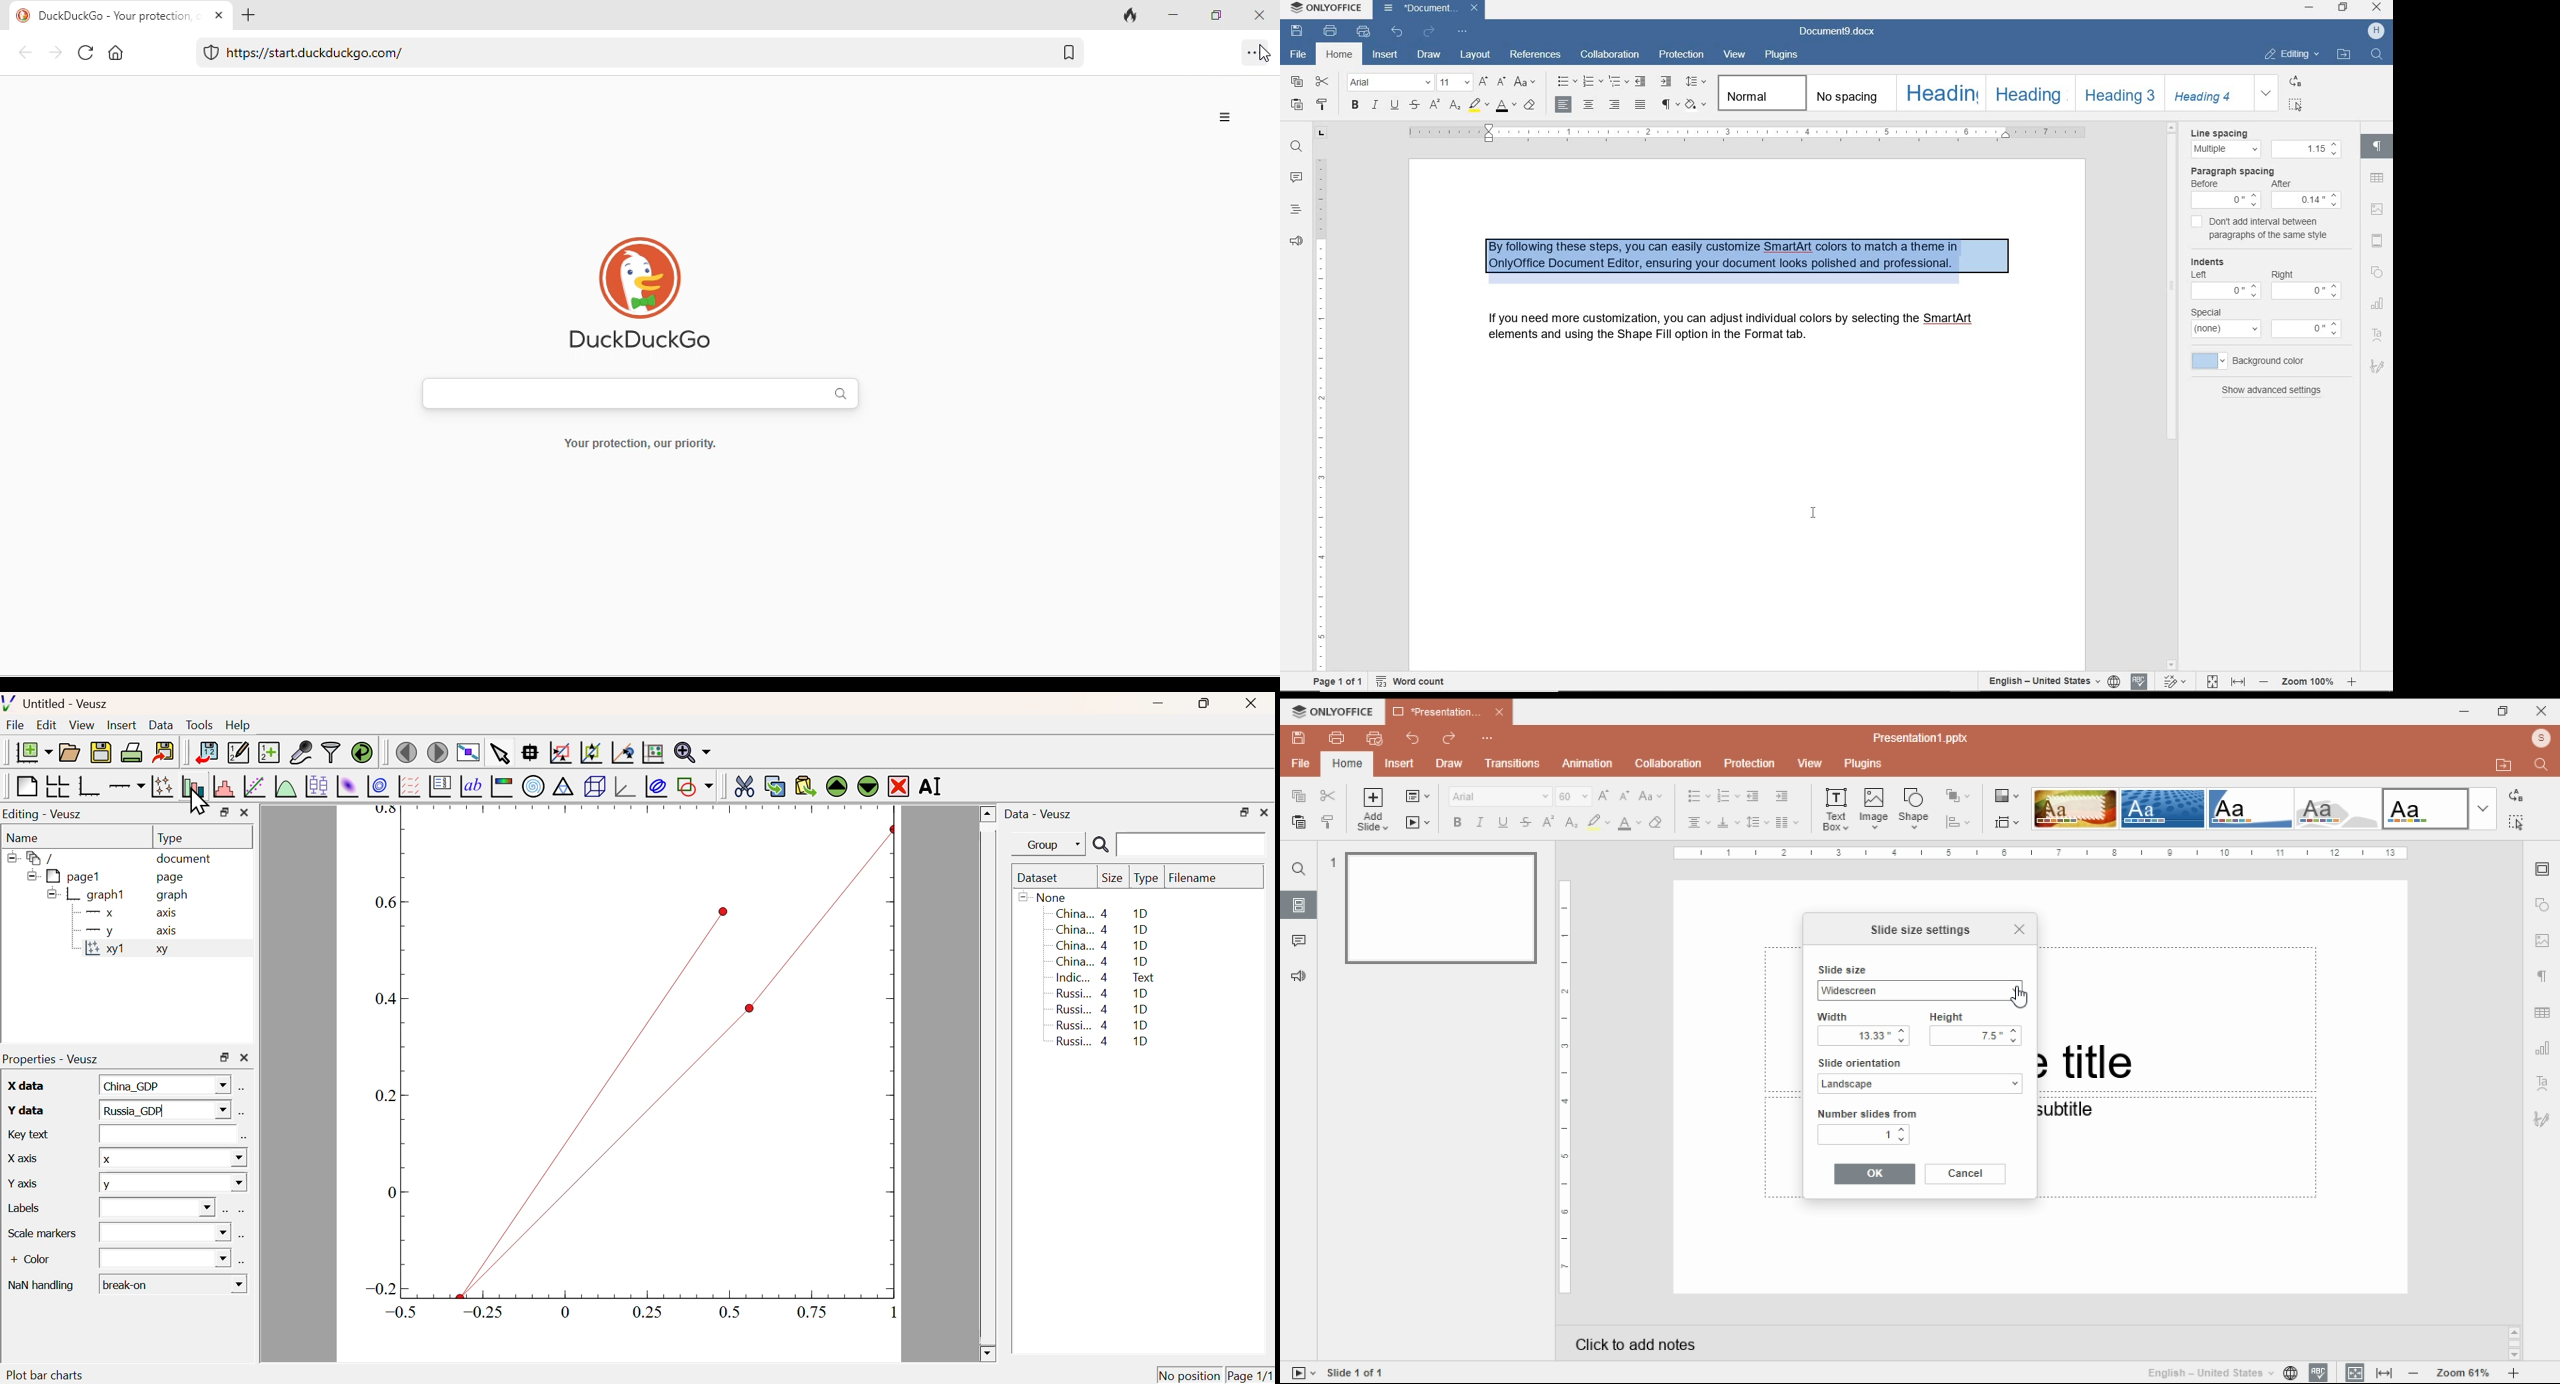 This screenshot has height=1400, width=2576. I want to click on set document language, so click(2290, 1372).